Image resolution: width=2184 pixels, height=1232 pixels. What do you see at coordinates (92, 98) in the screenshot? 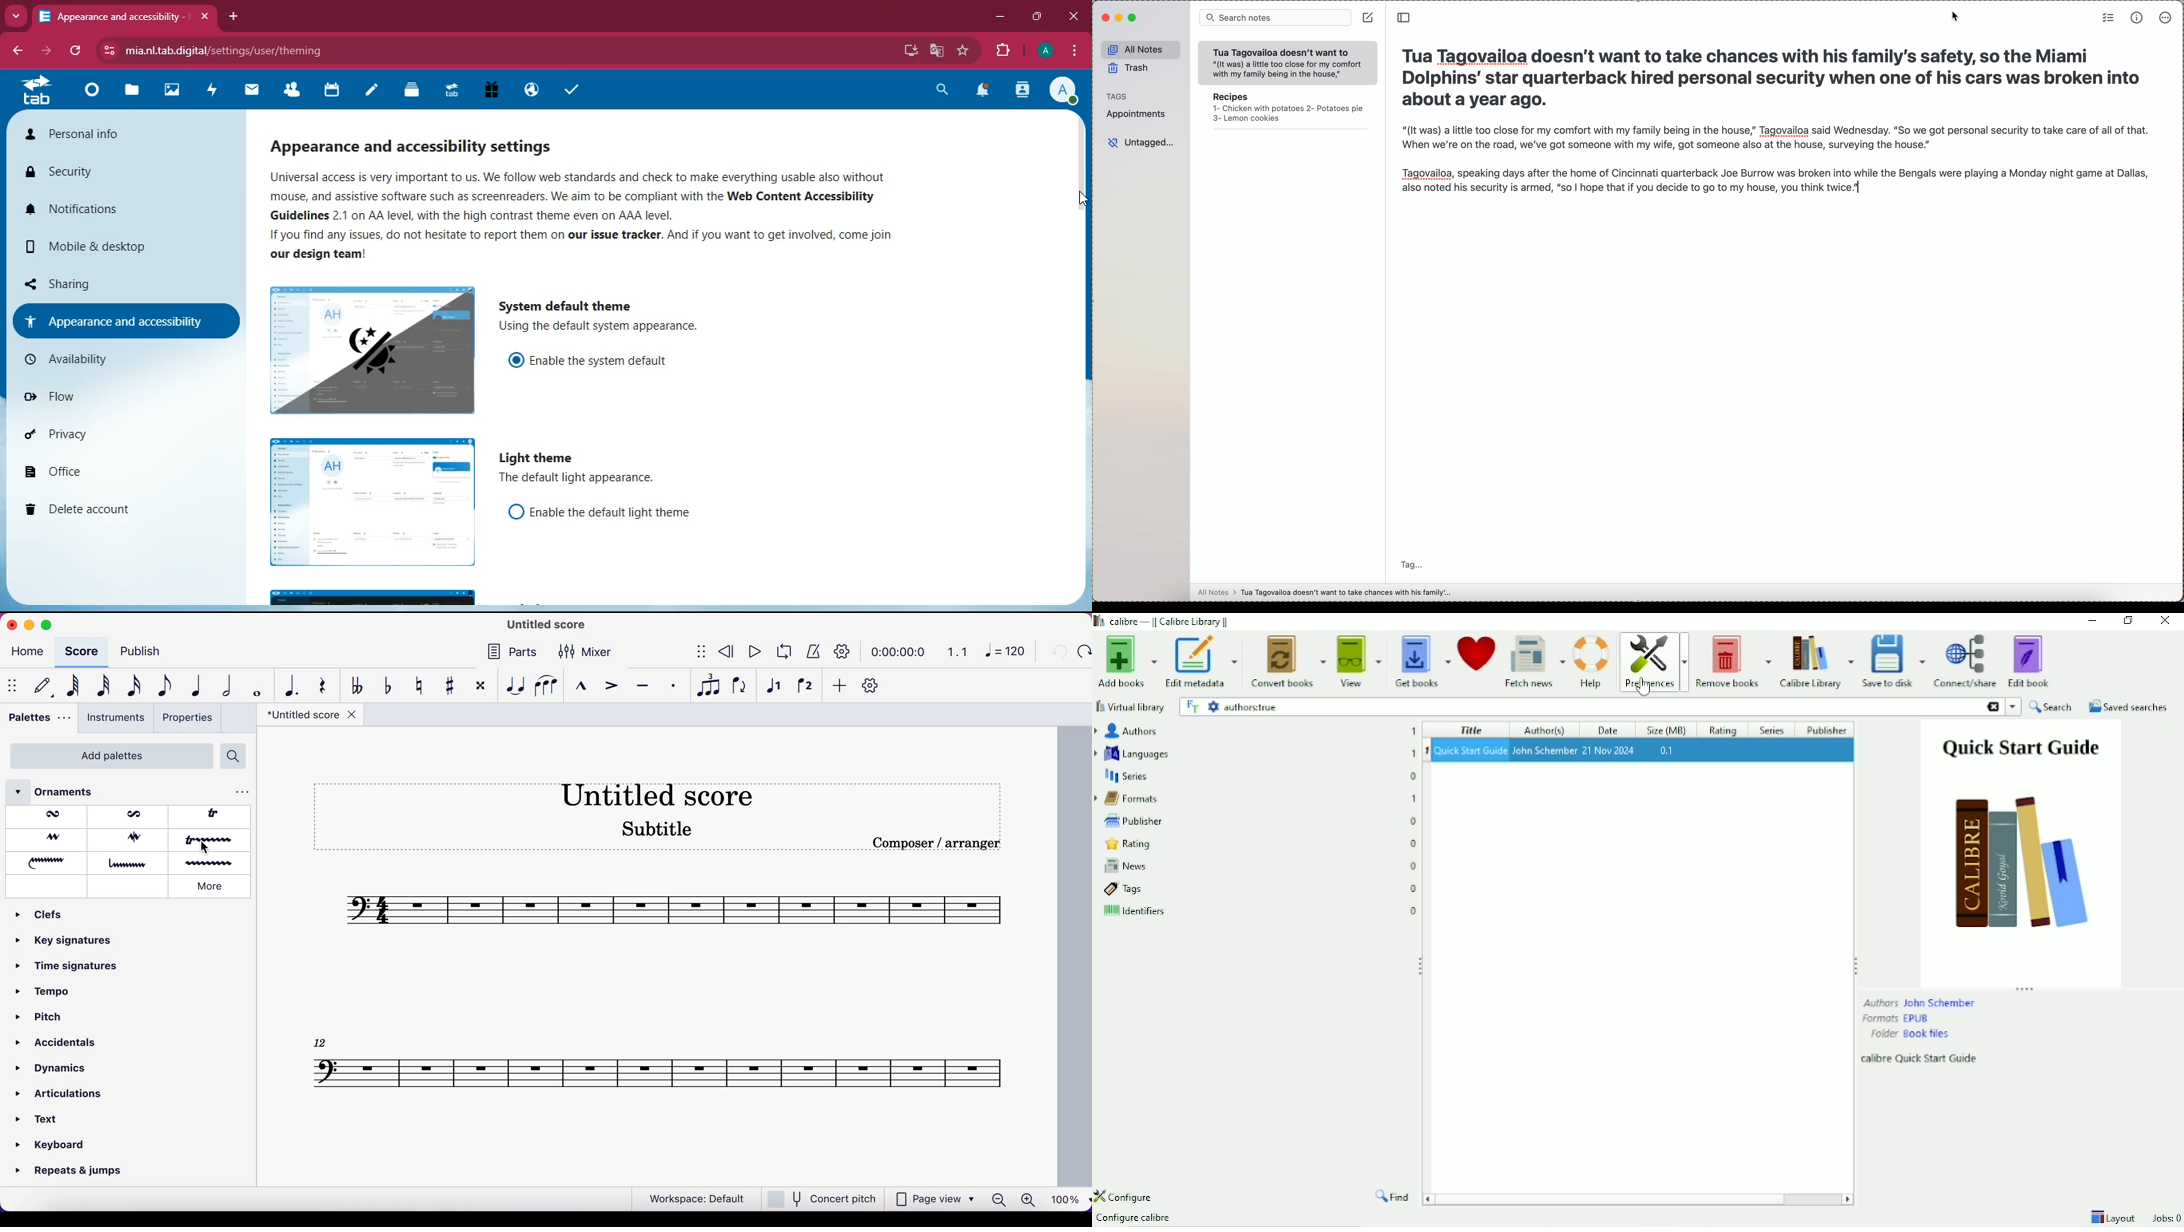
I see `home` at bounding box center [92, 98].